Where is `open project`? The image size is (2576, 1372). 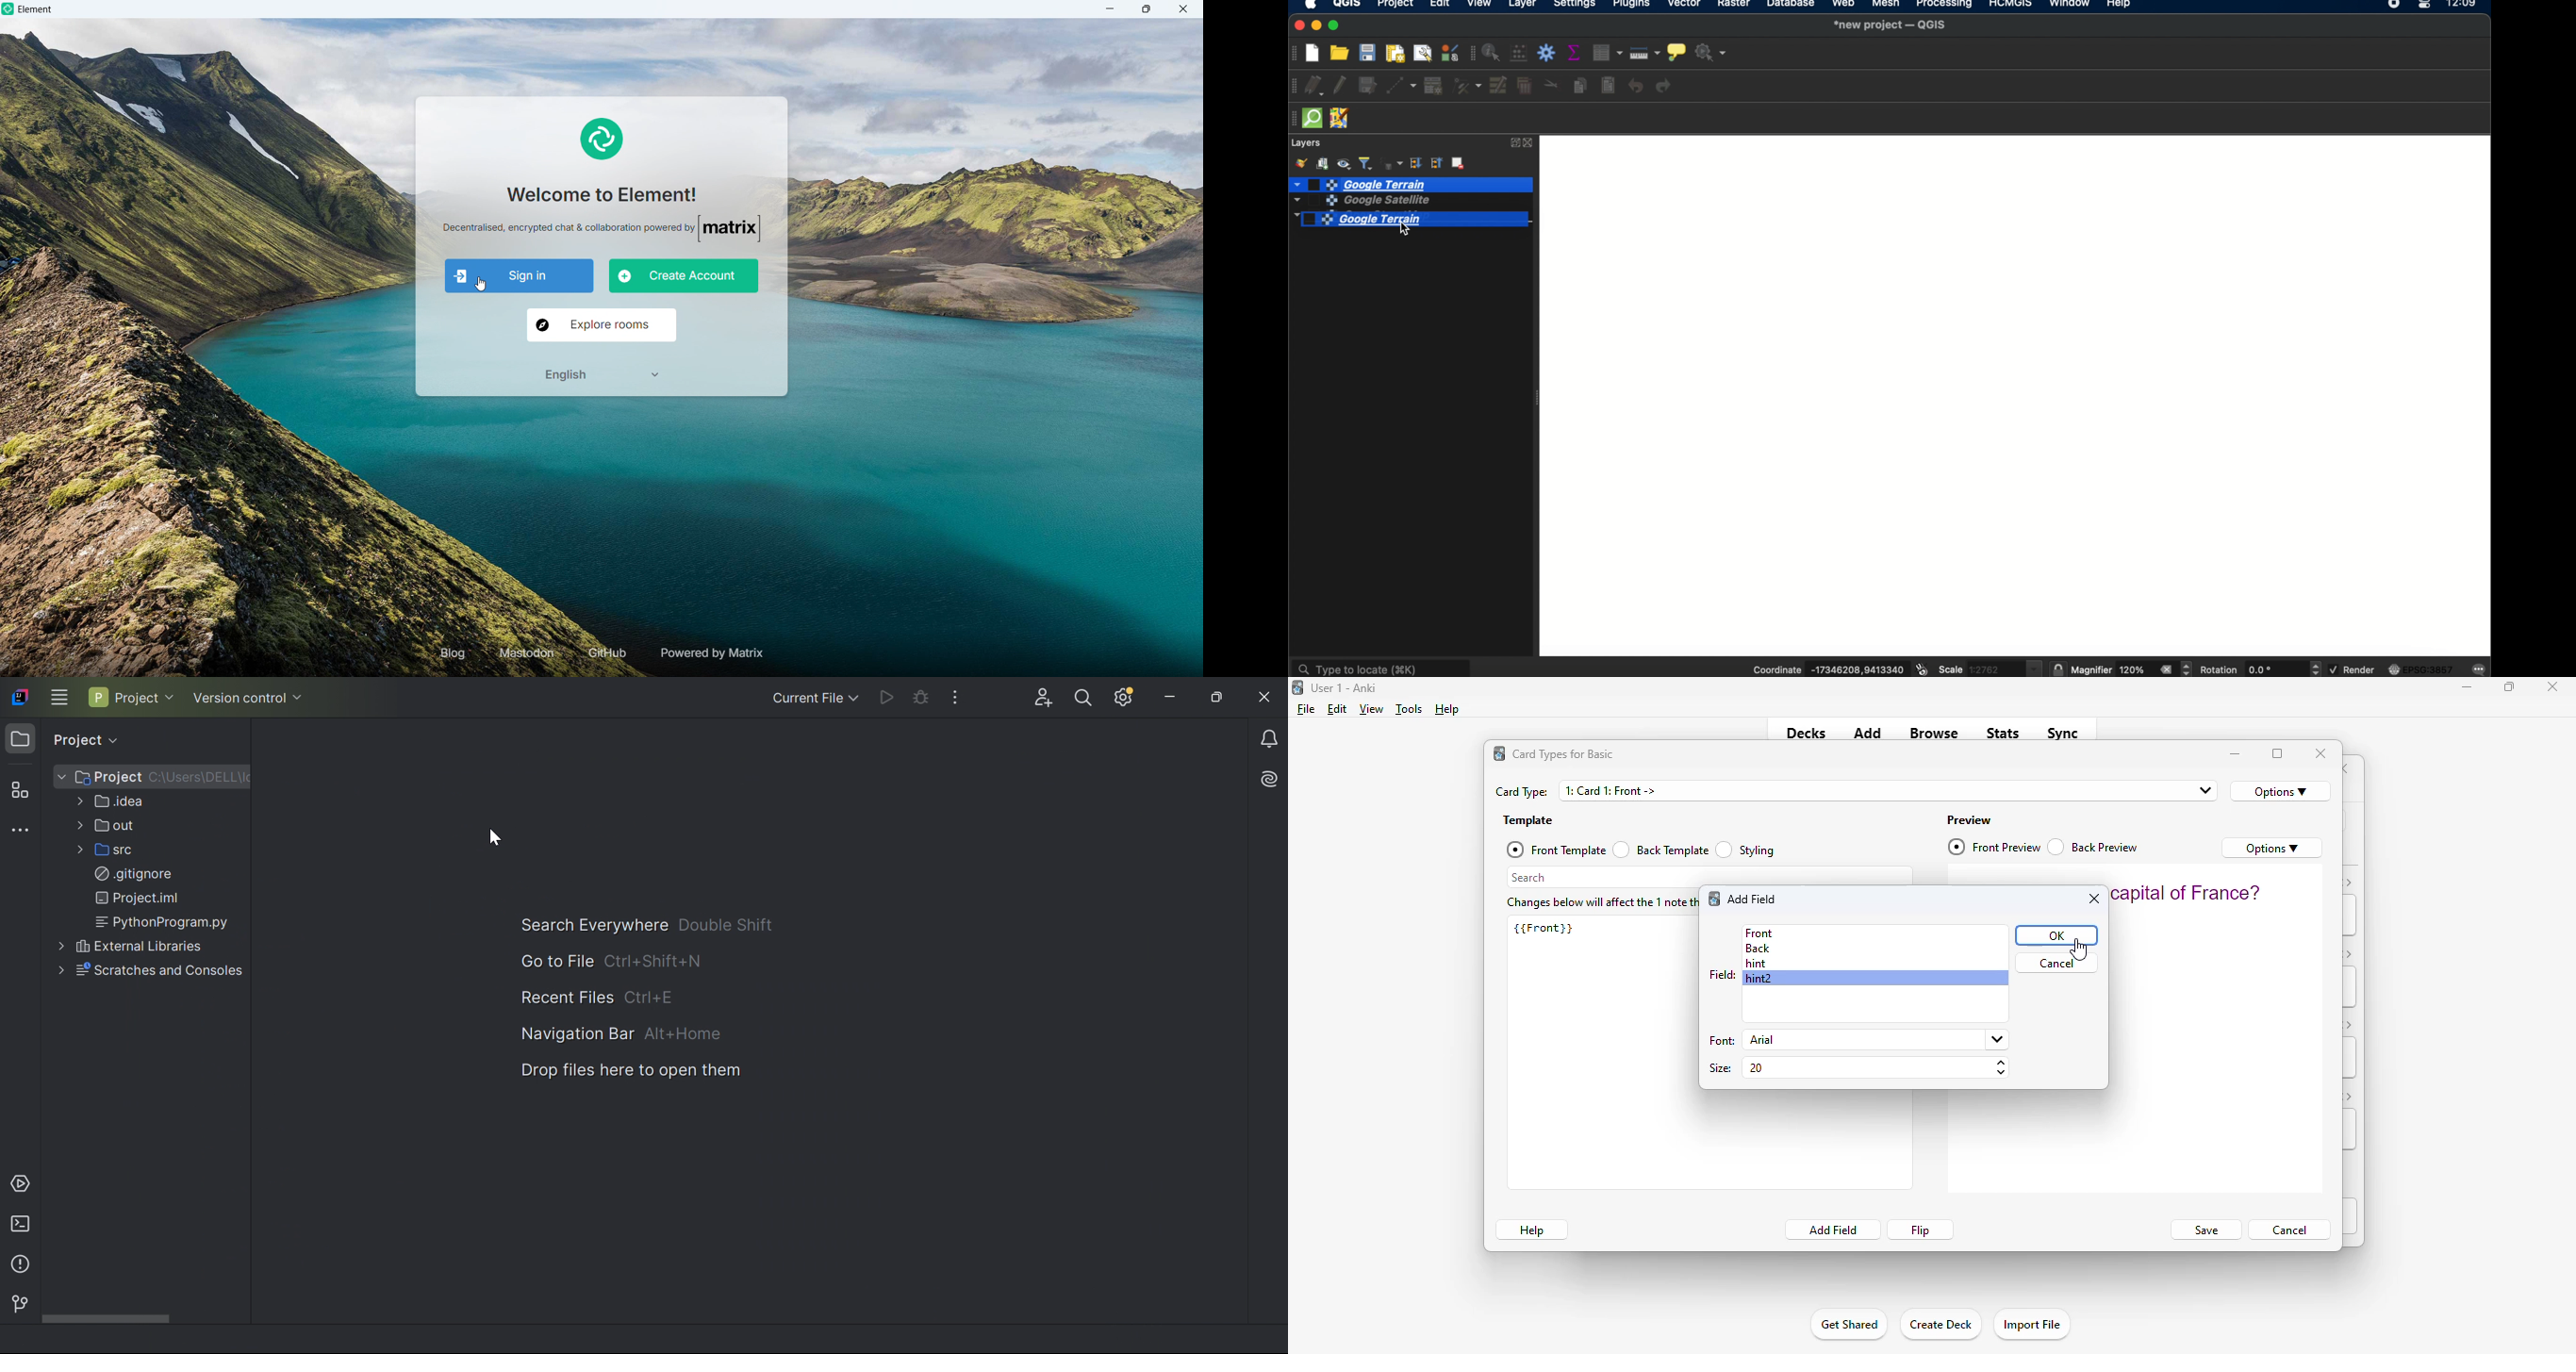
open project is located at coordinates (1341, 53).